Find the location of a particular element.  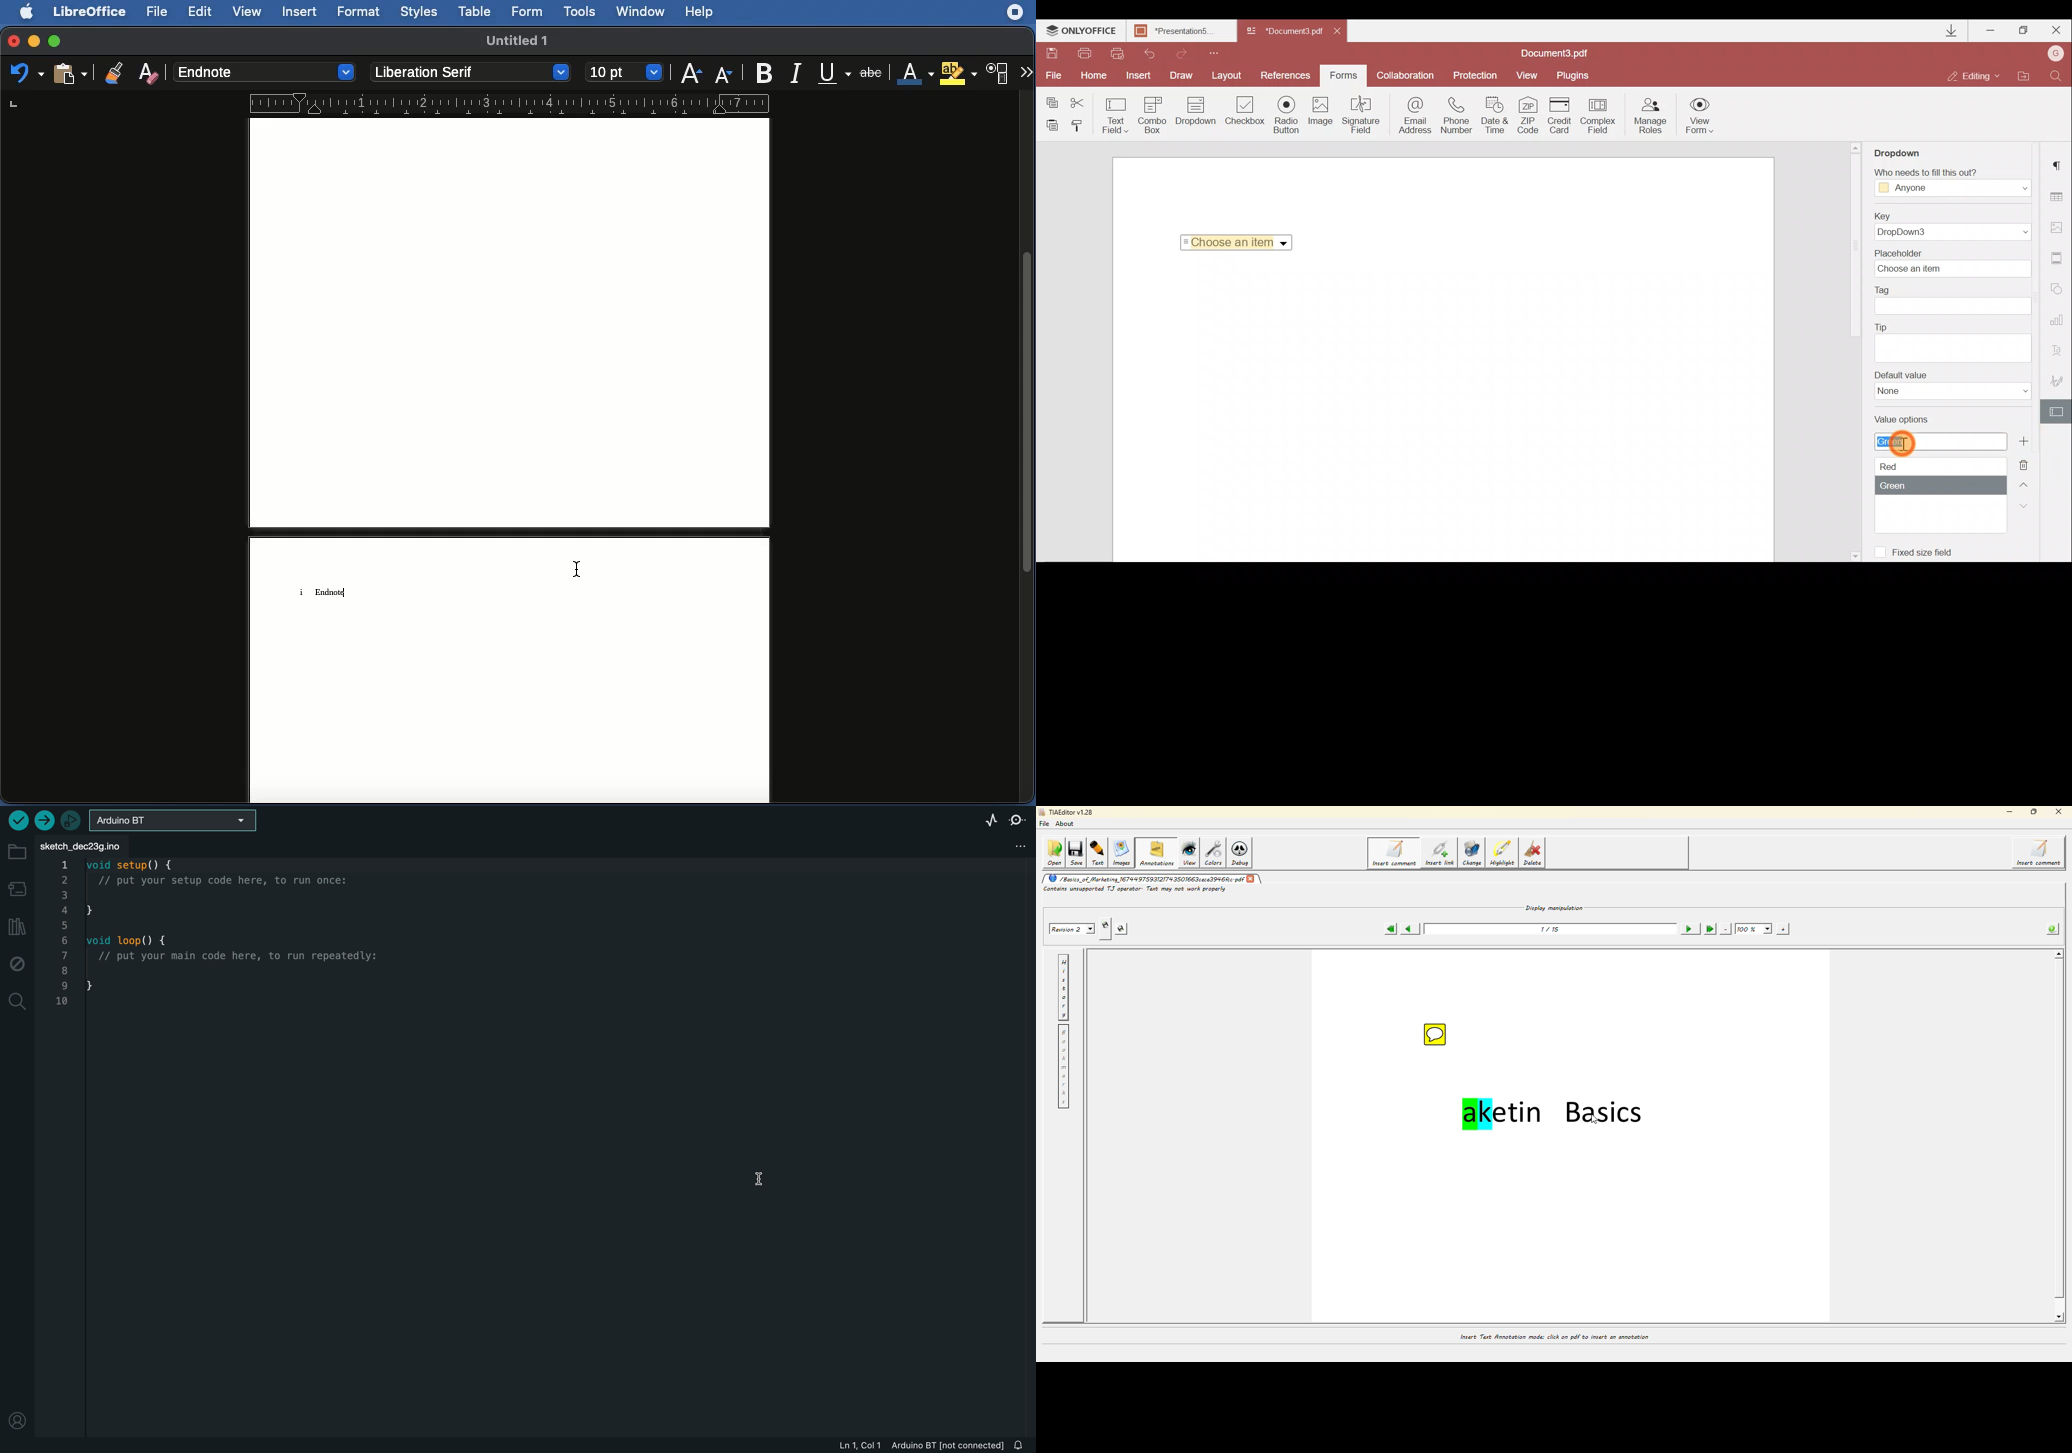

Increase size is located at coordinates (694, 70).